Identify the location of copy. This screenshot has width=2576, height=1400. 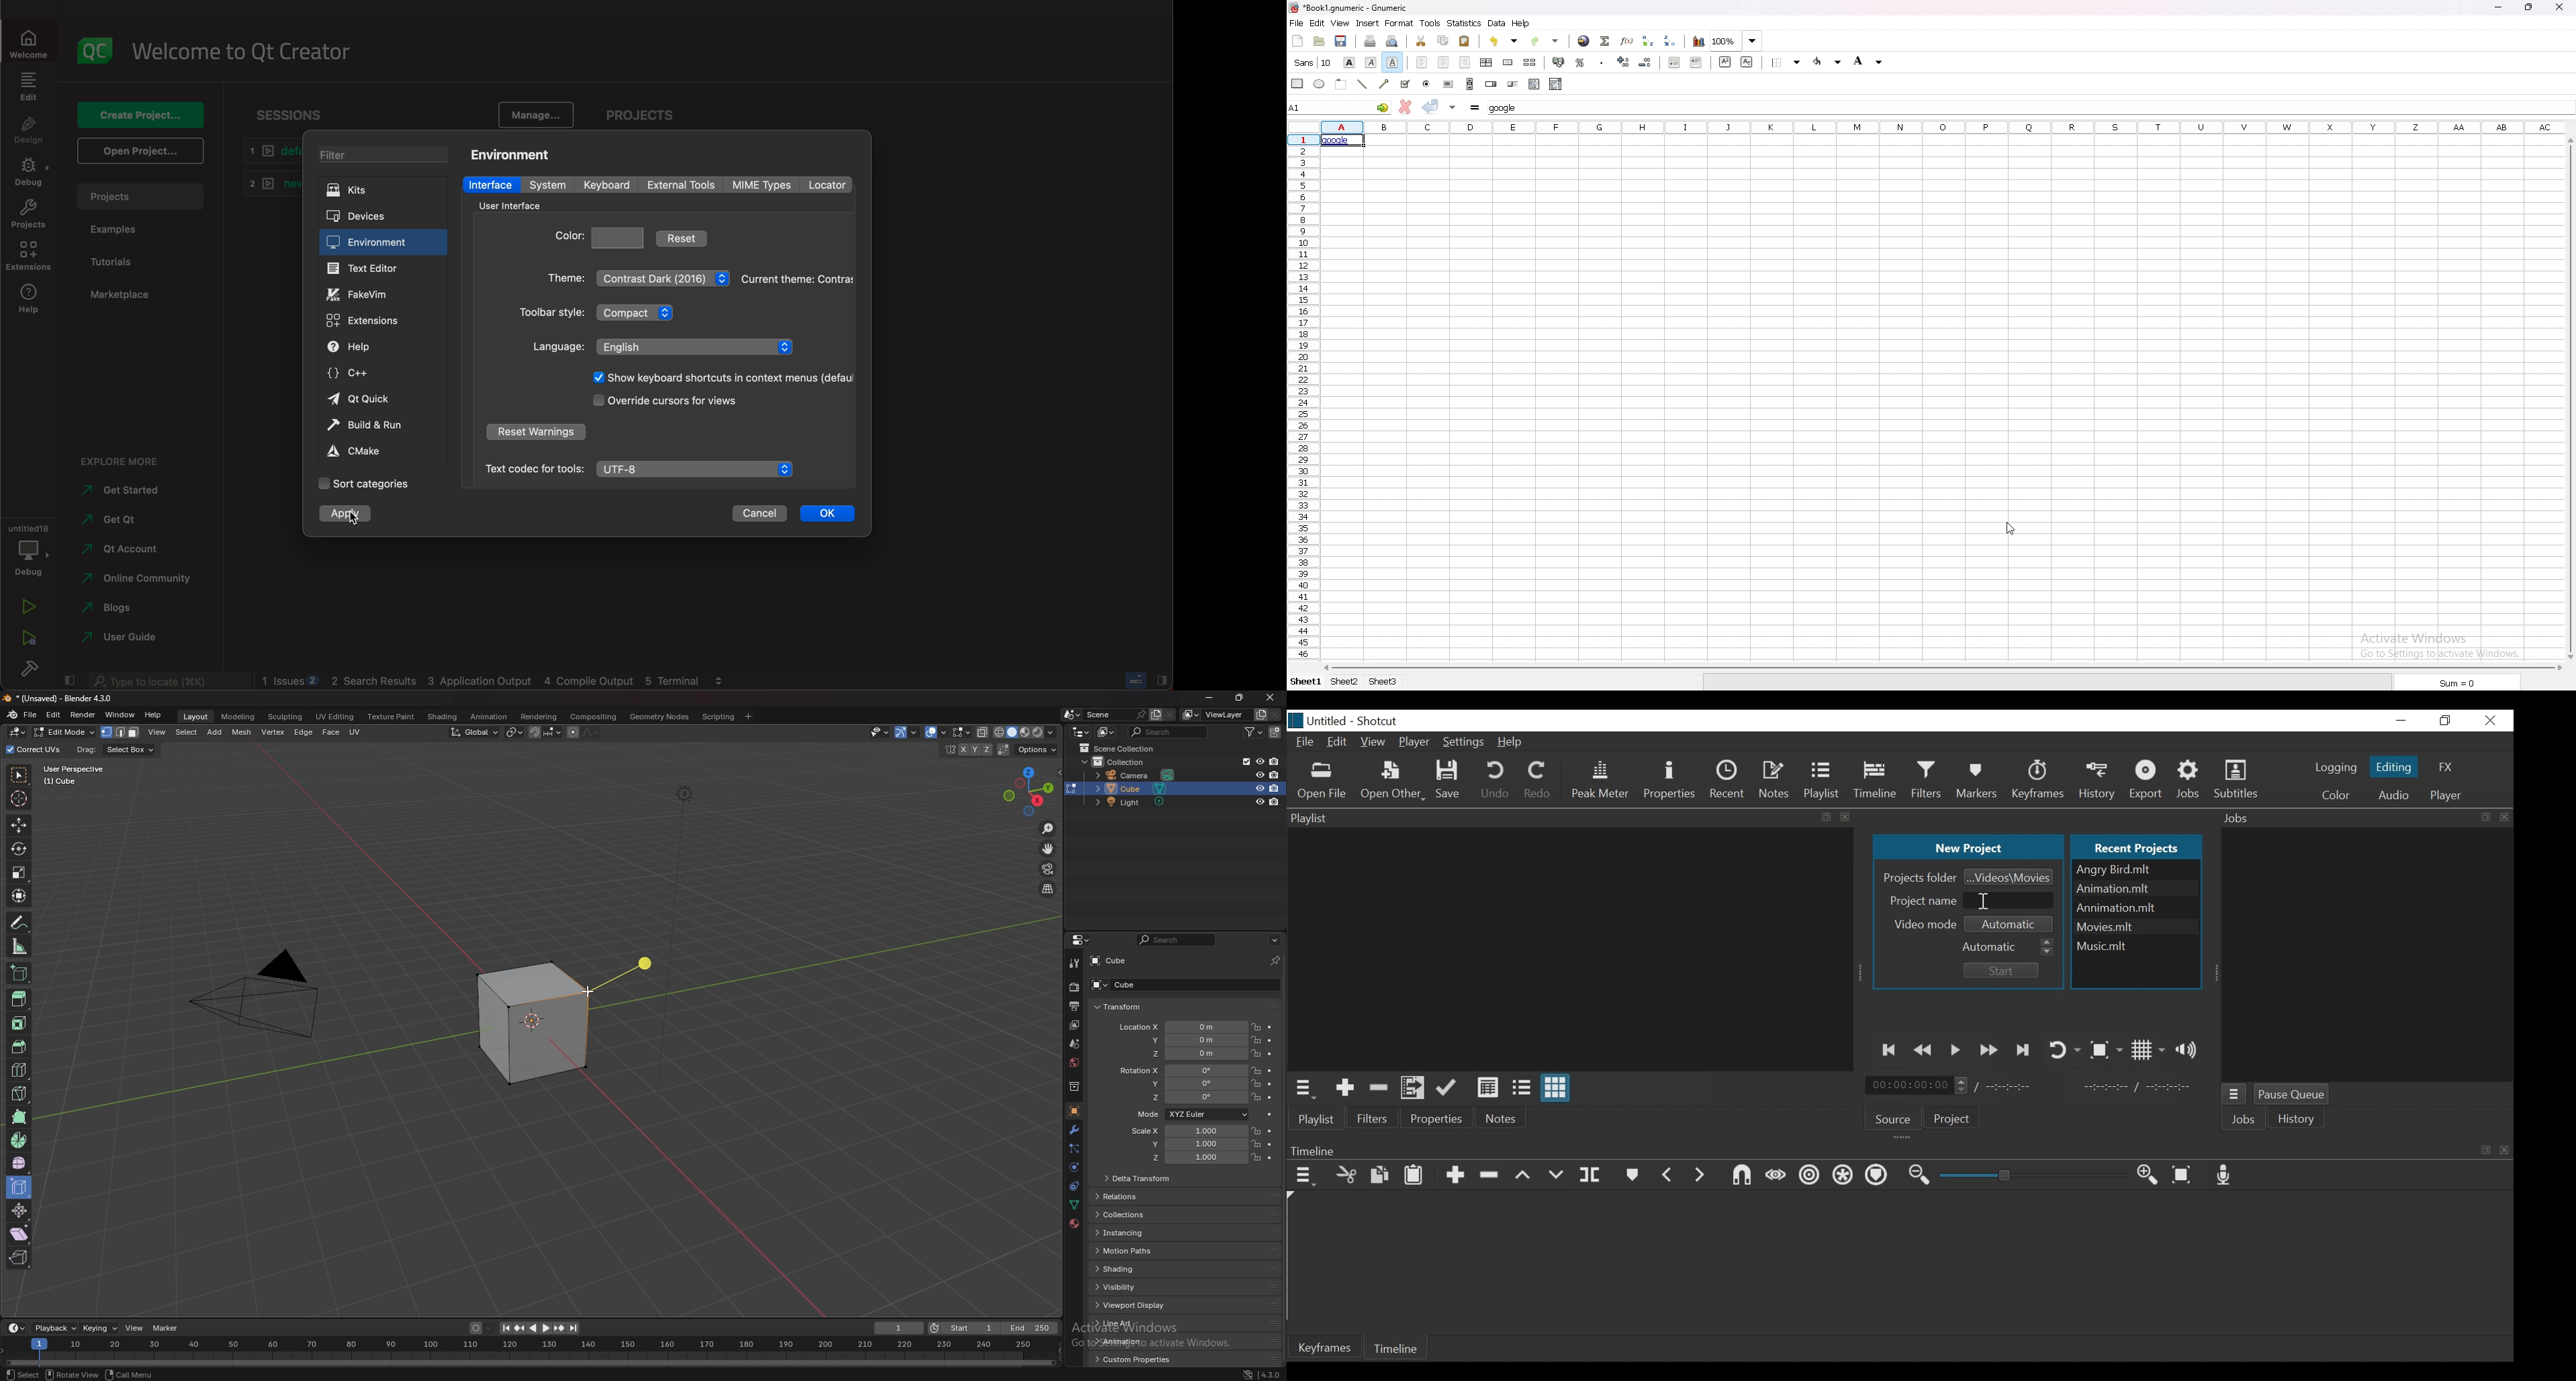
(1443, 40).